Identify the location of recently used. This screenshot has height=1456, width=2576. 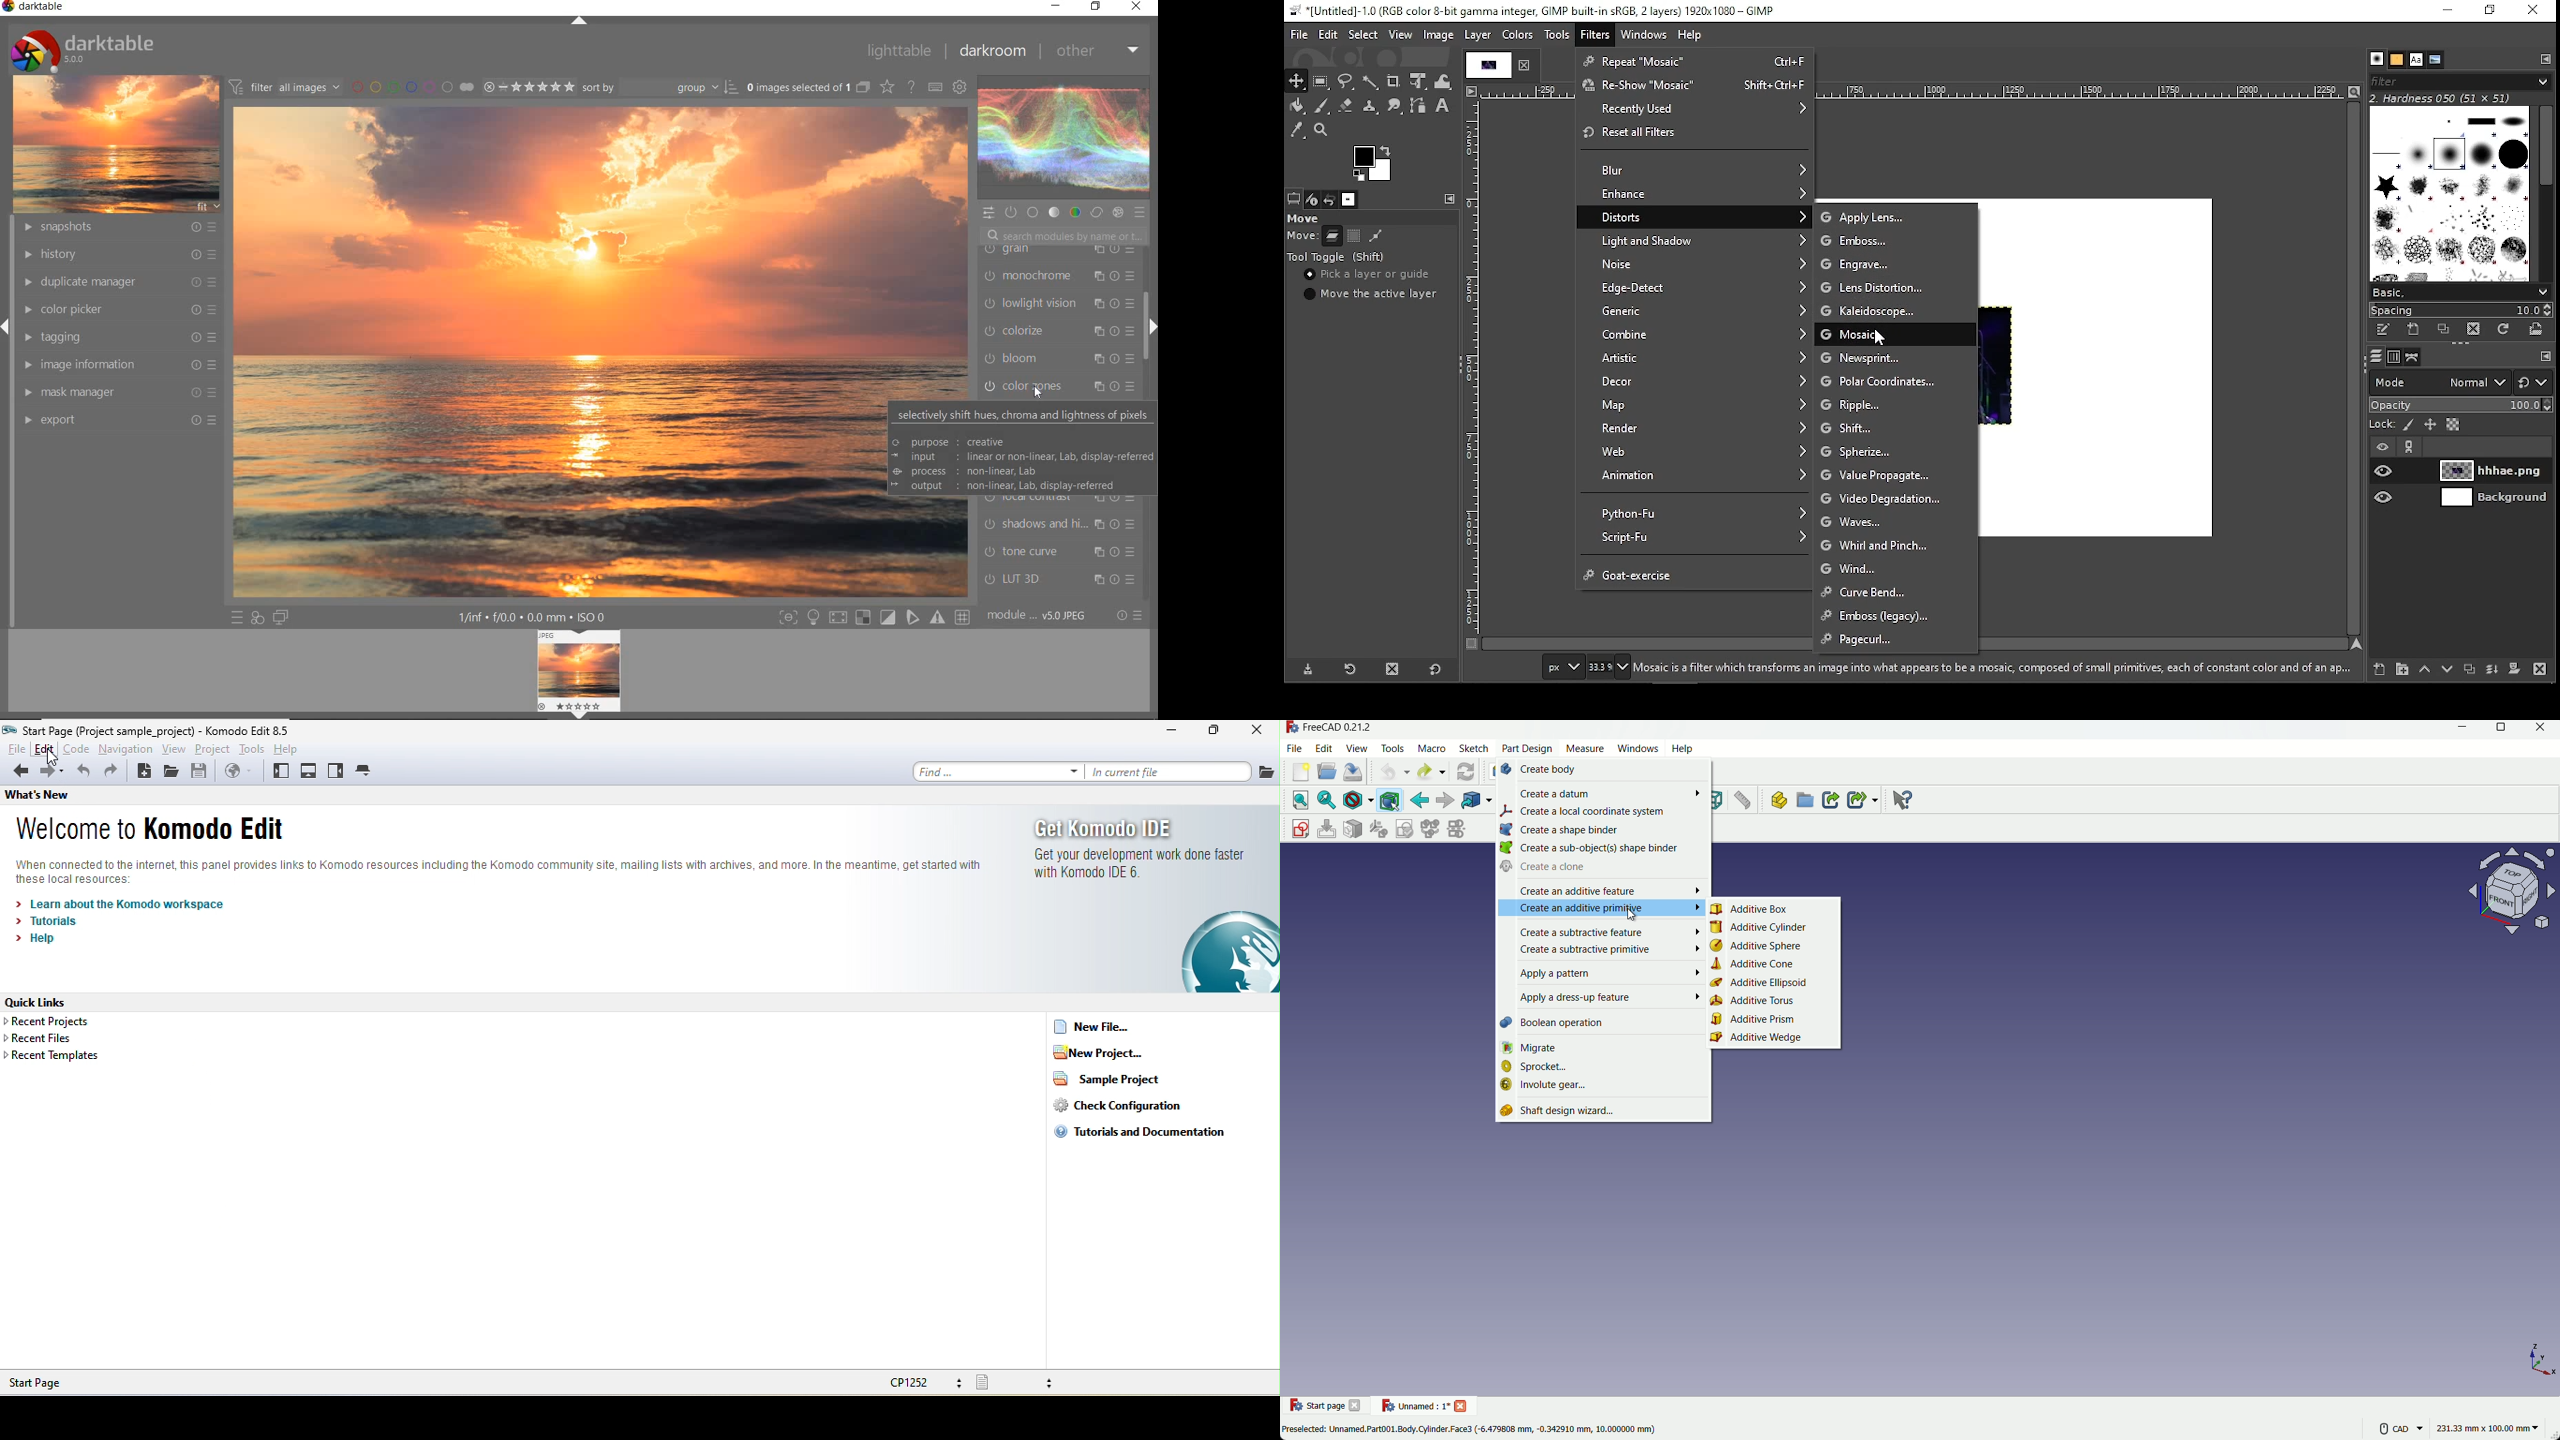
(1692, 109).